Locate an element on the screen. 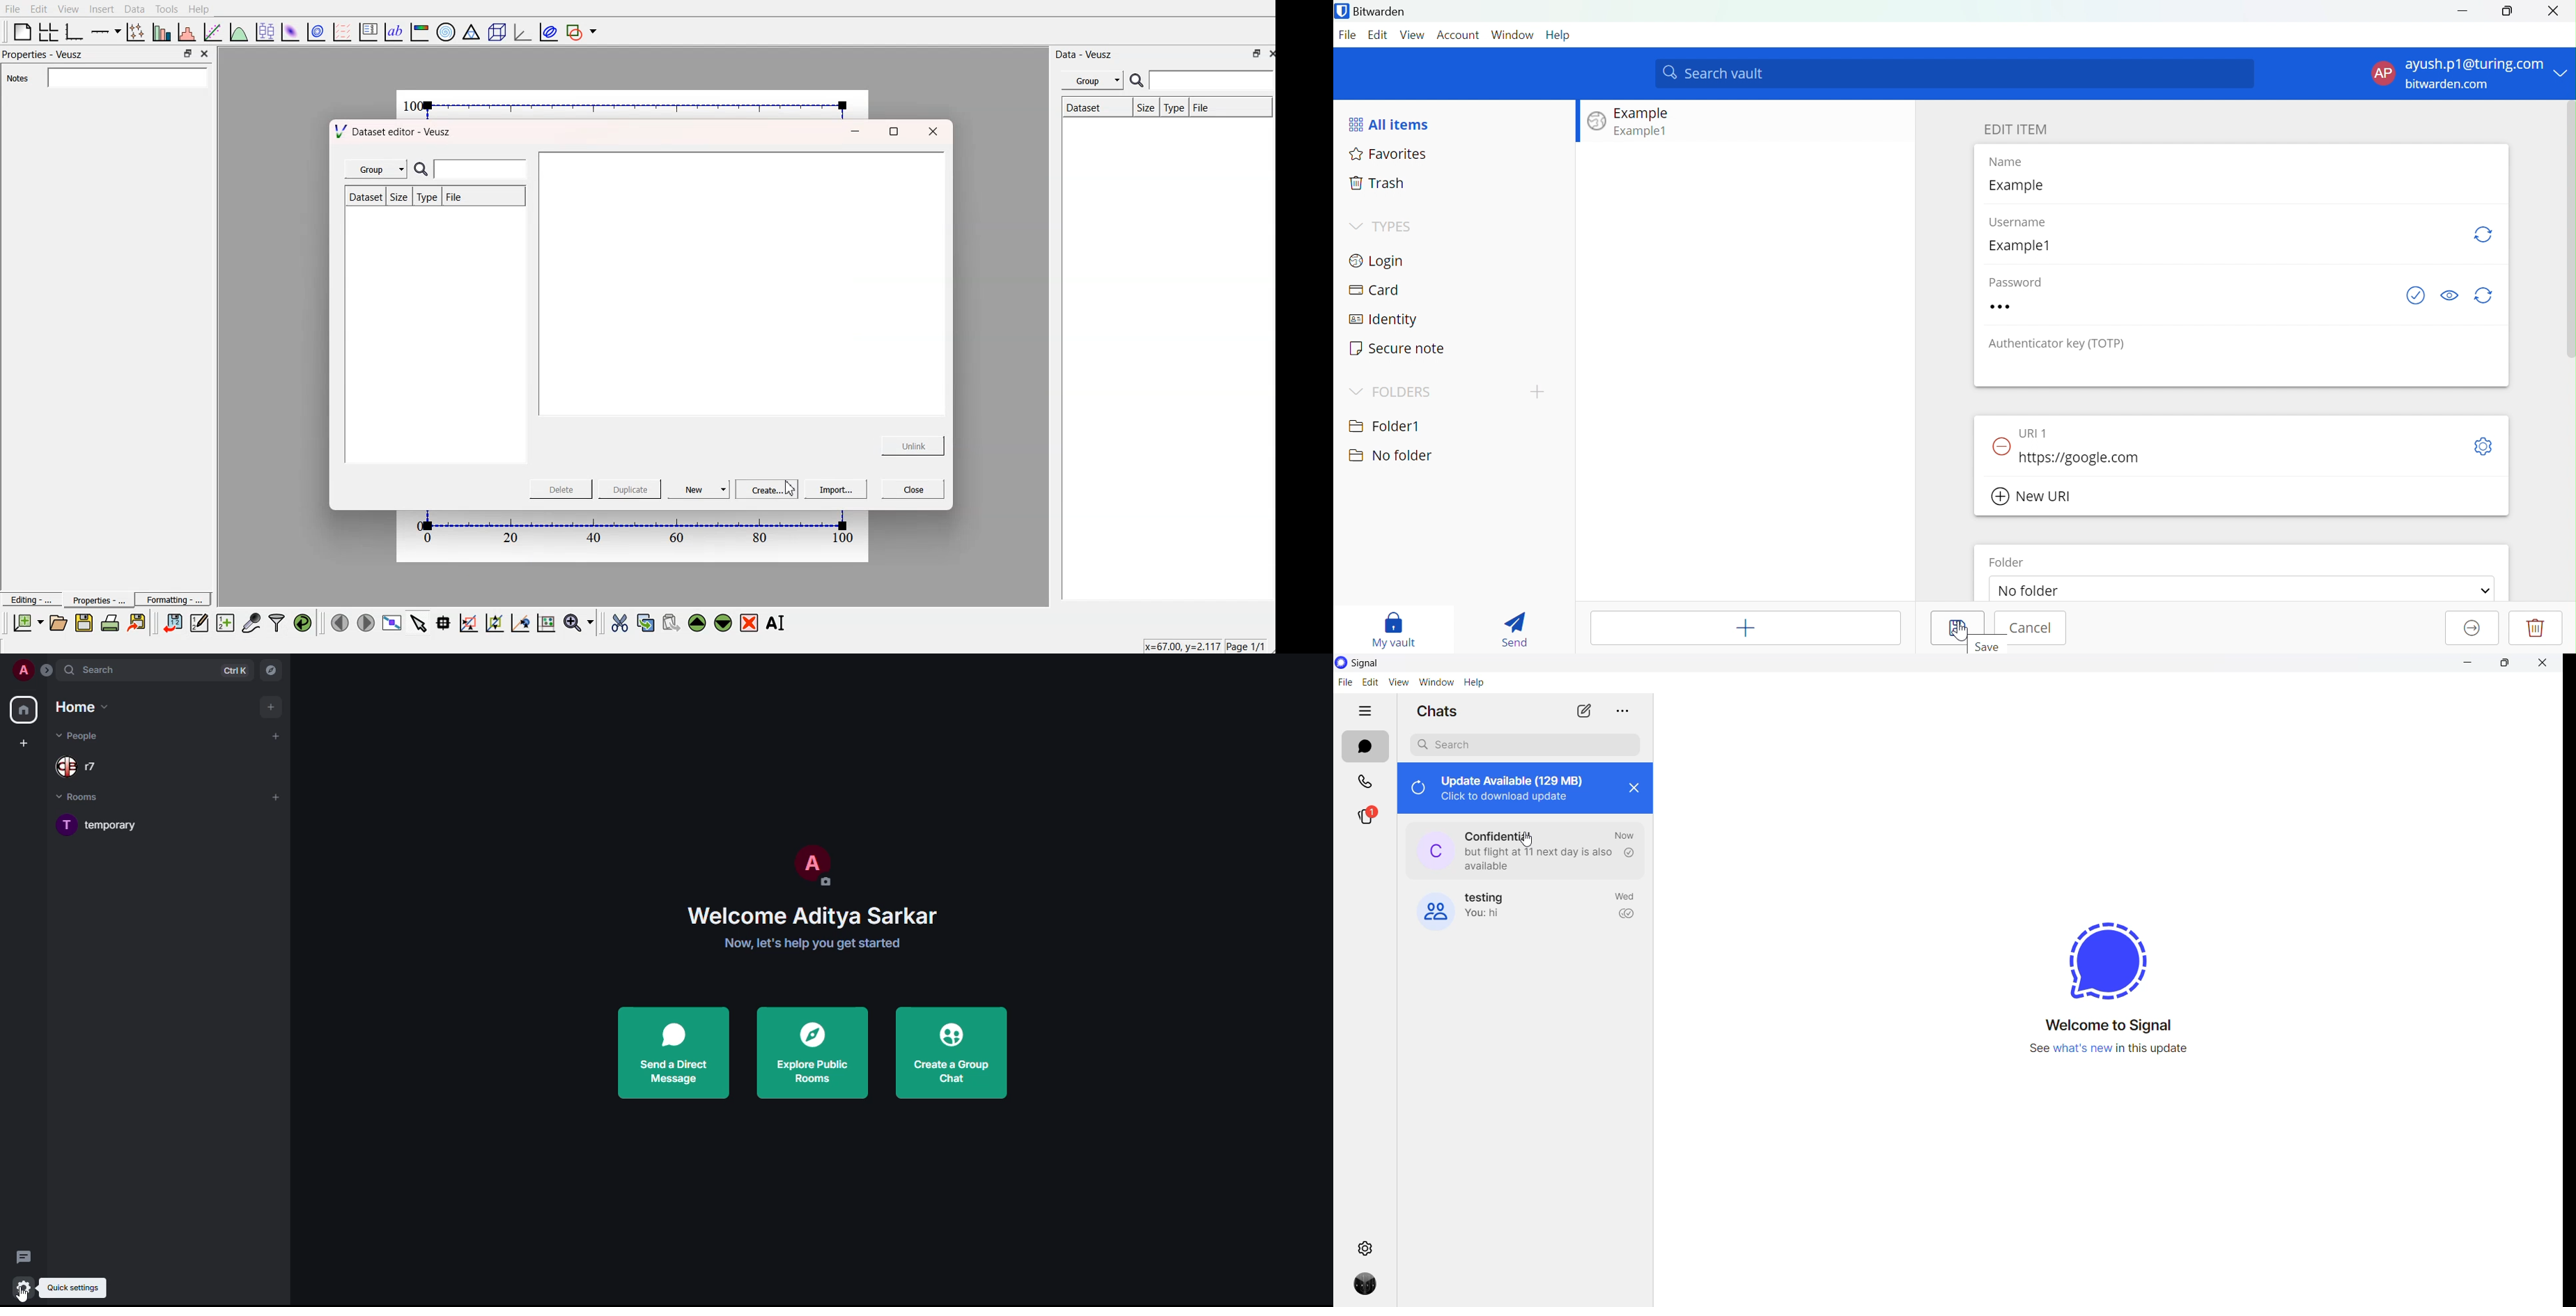 Image resolution: width=2576 pixels, height=1316 pixels. application name and logo is located at coordinates (1367, 664).